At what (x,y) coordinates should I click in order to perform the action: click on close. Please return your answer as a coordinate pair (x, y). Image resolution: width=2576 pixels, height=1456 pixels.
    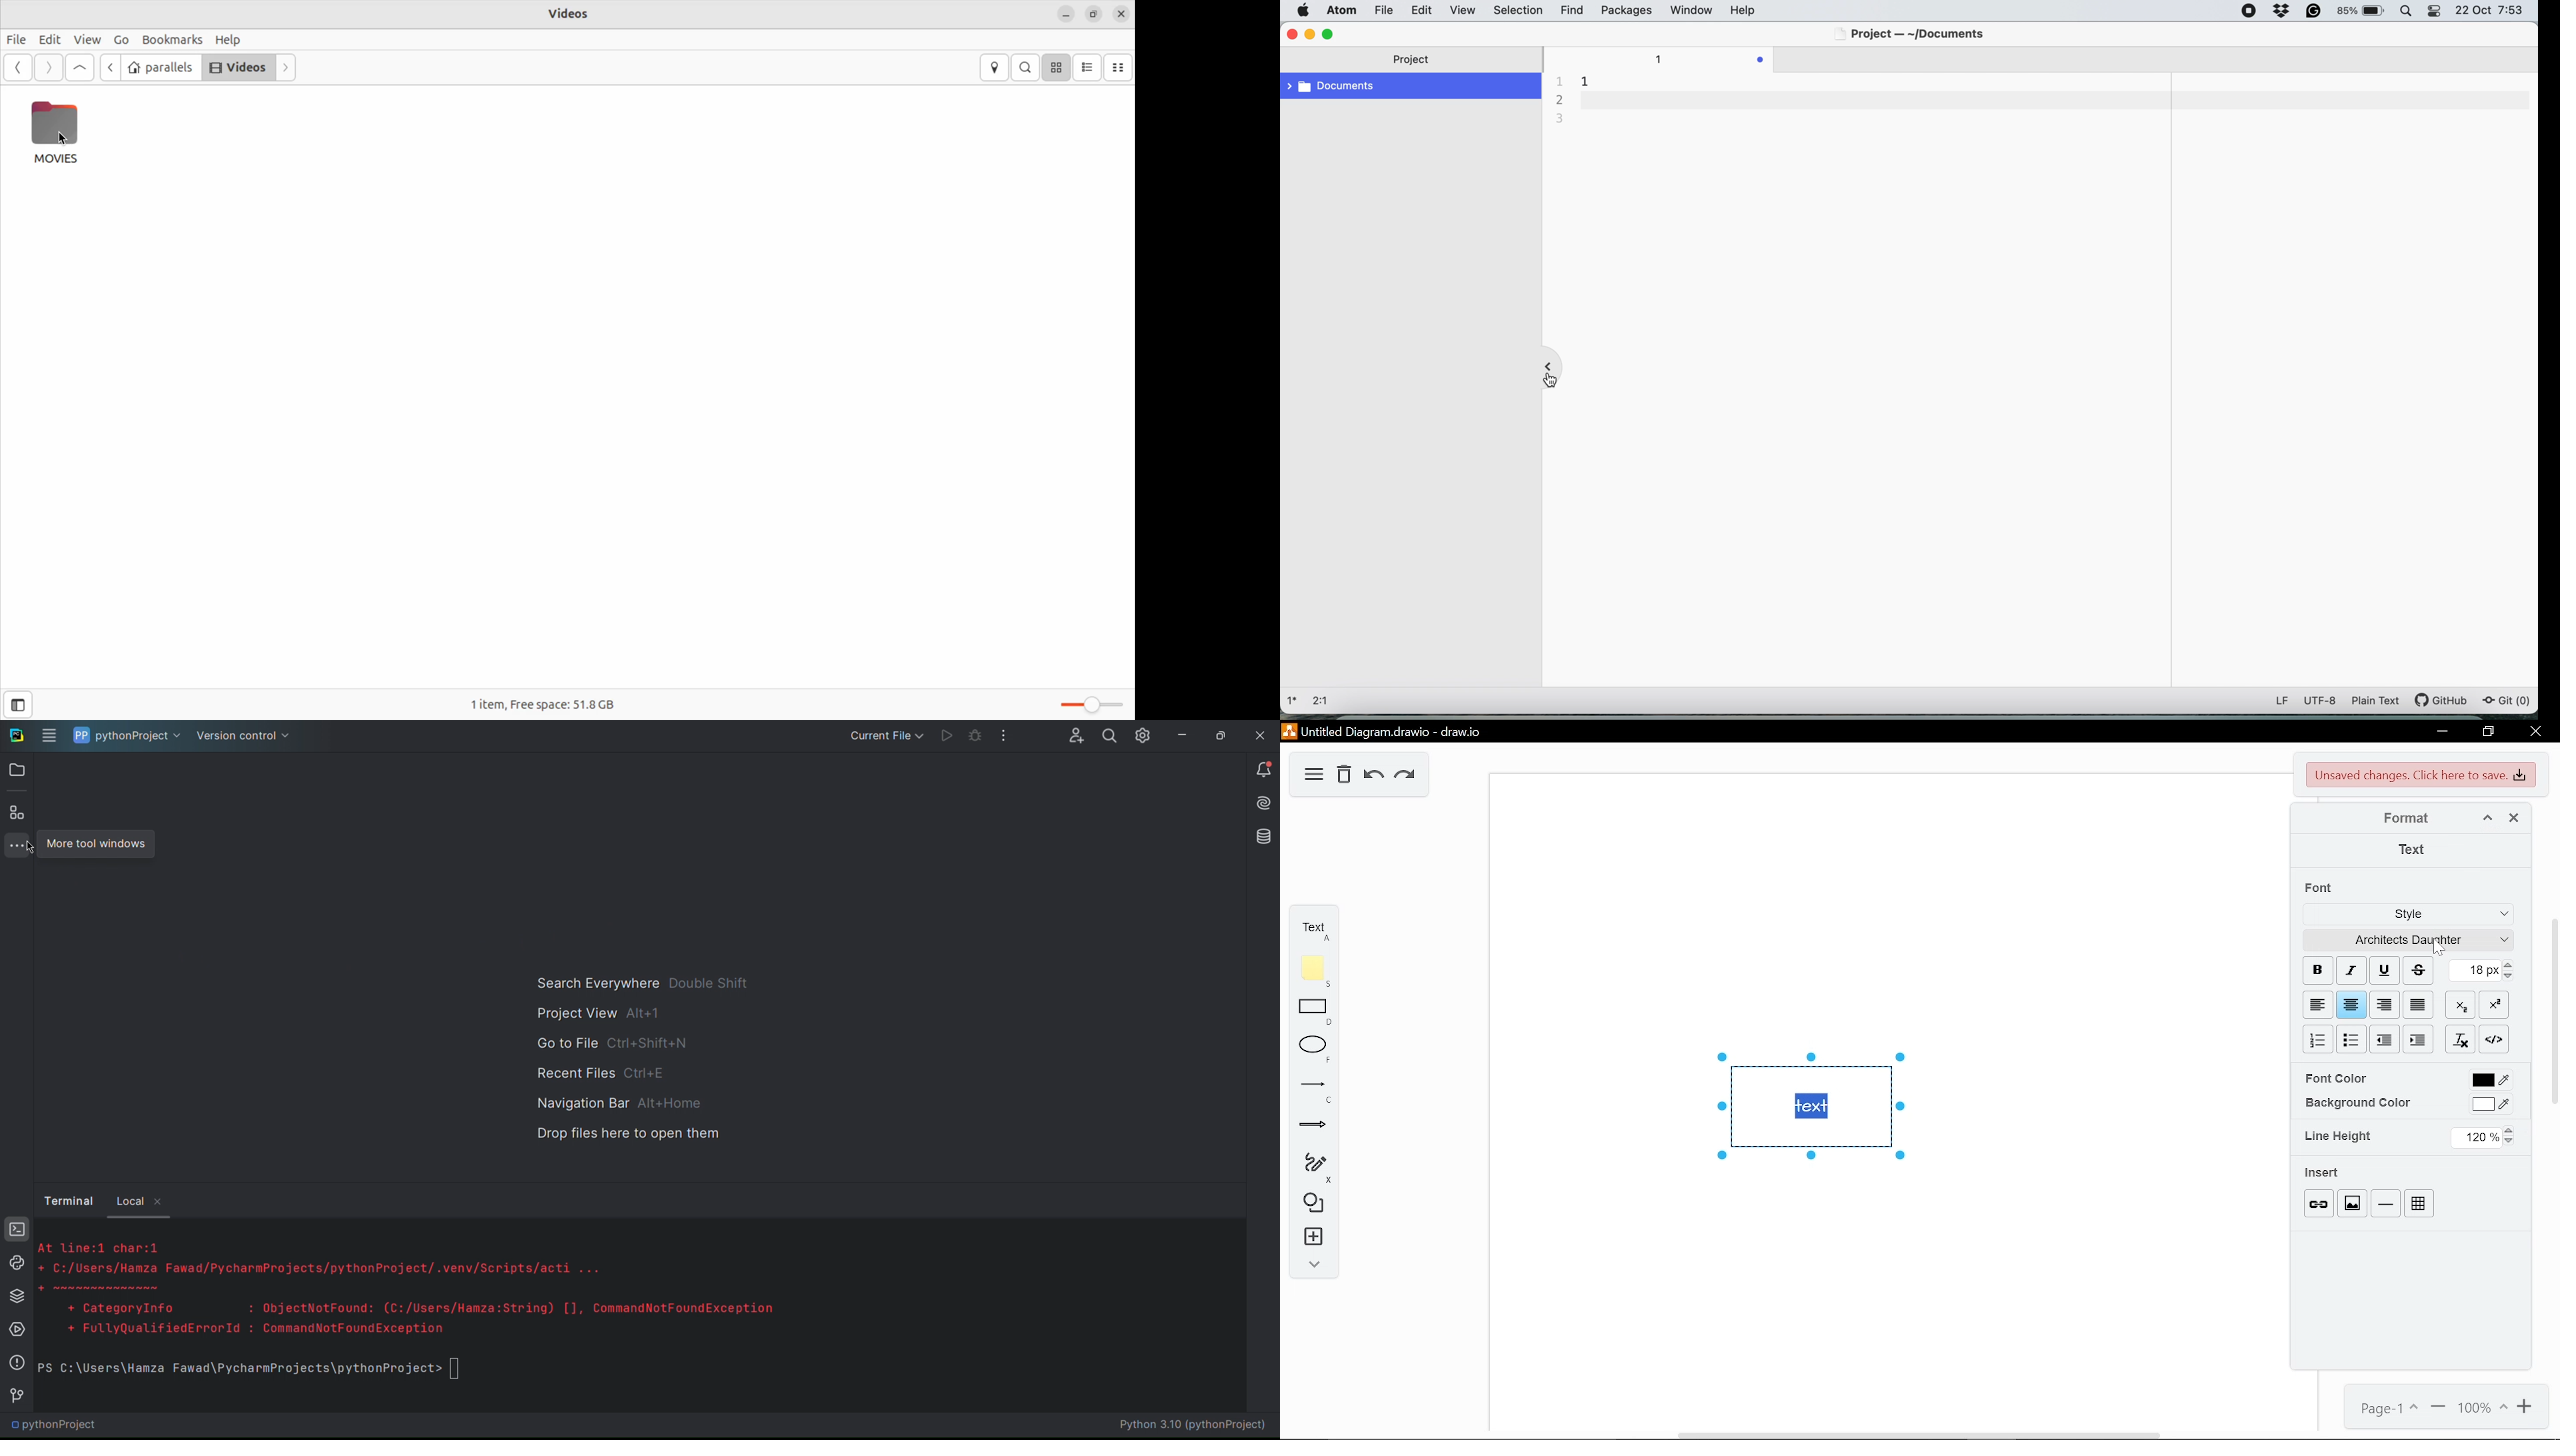
    Looking at the image, I should click on (1121, 13).